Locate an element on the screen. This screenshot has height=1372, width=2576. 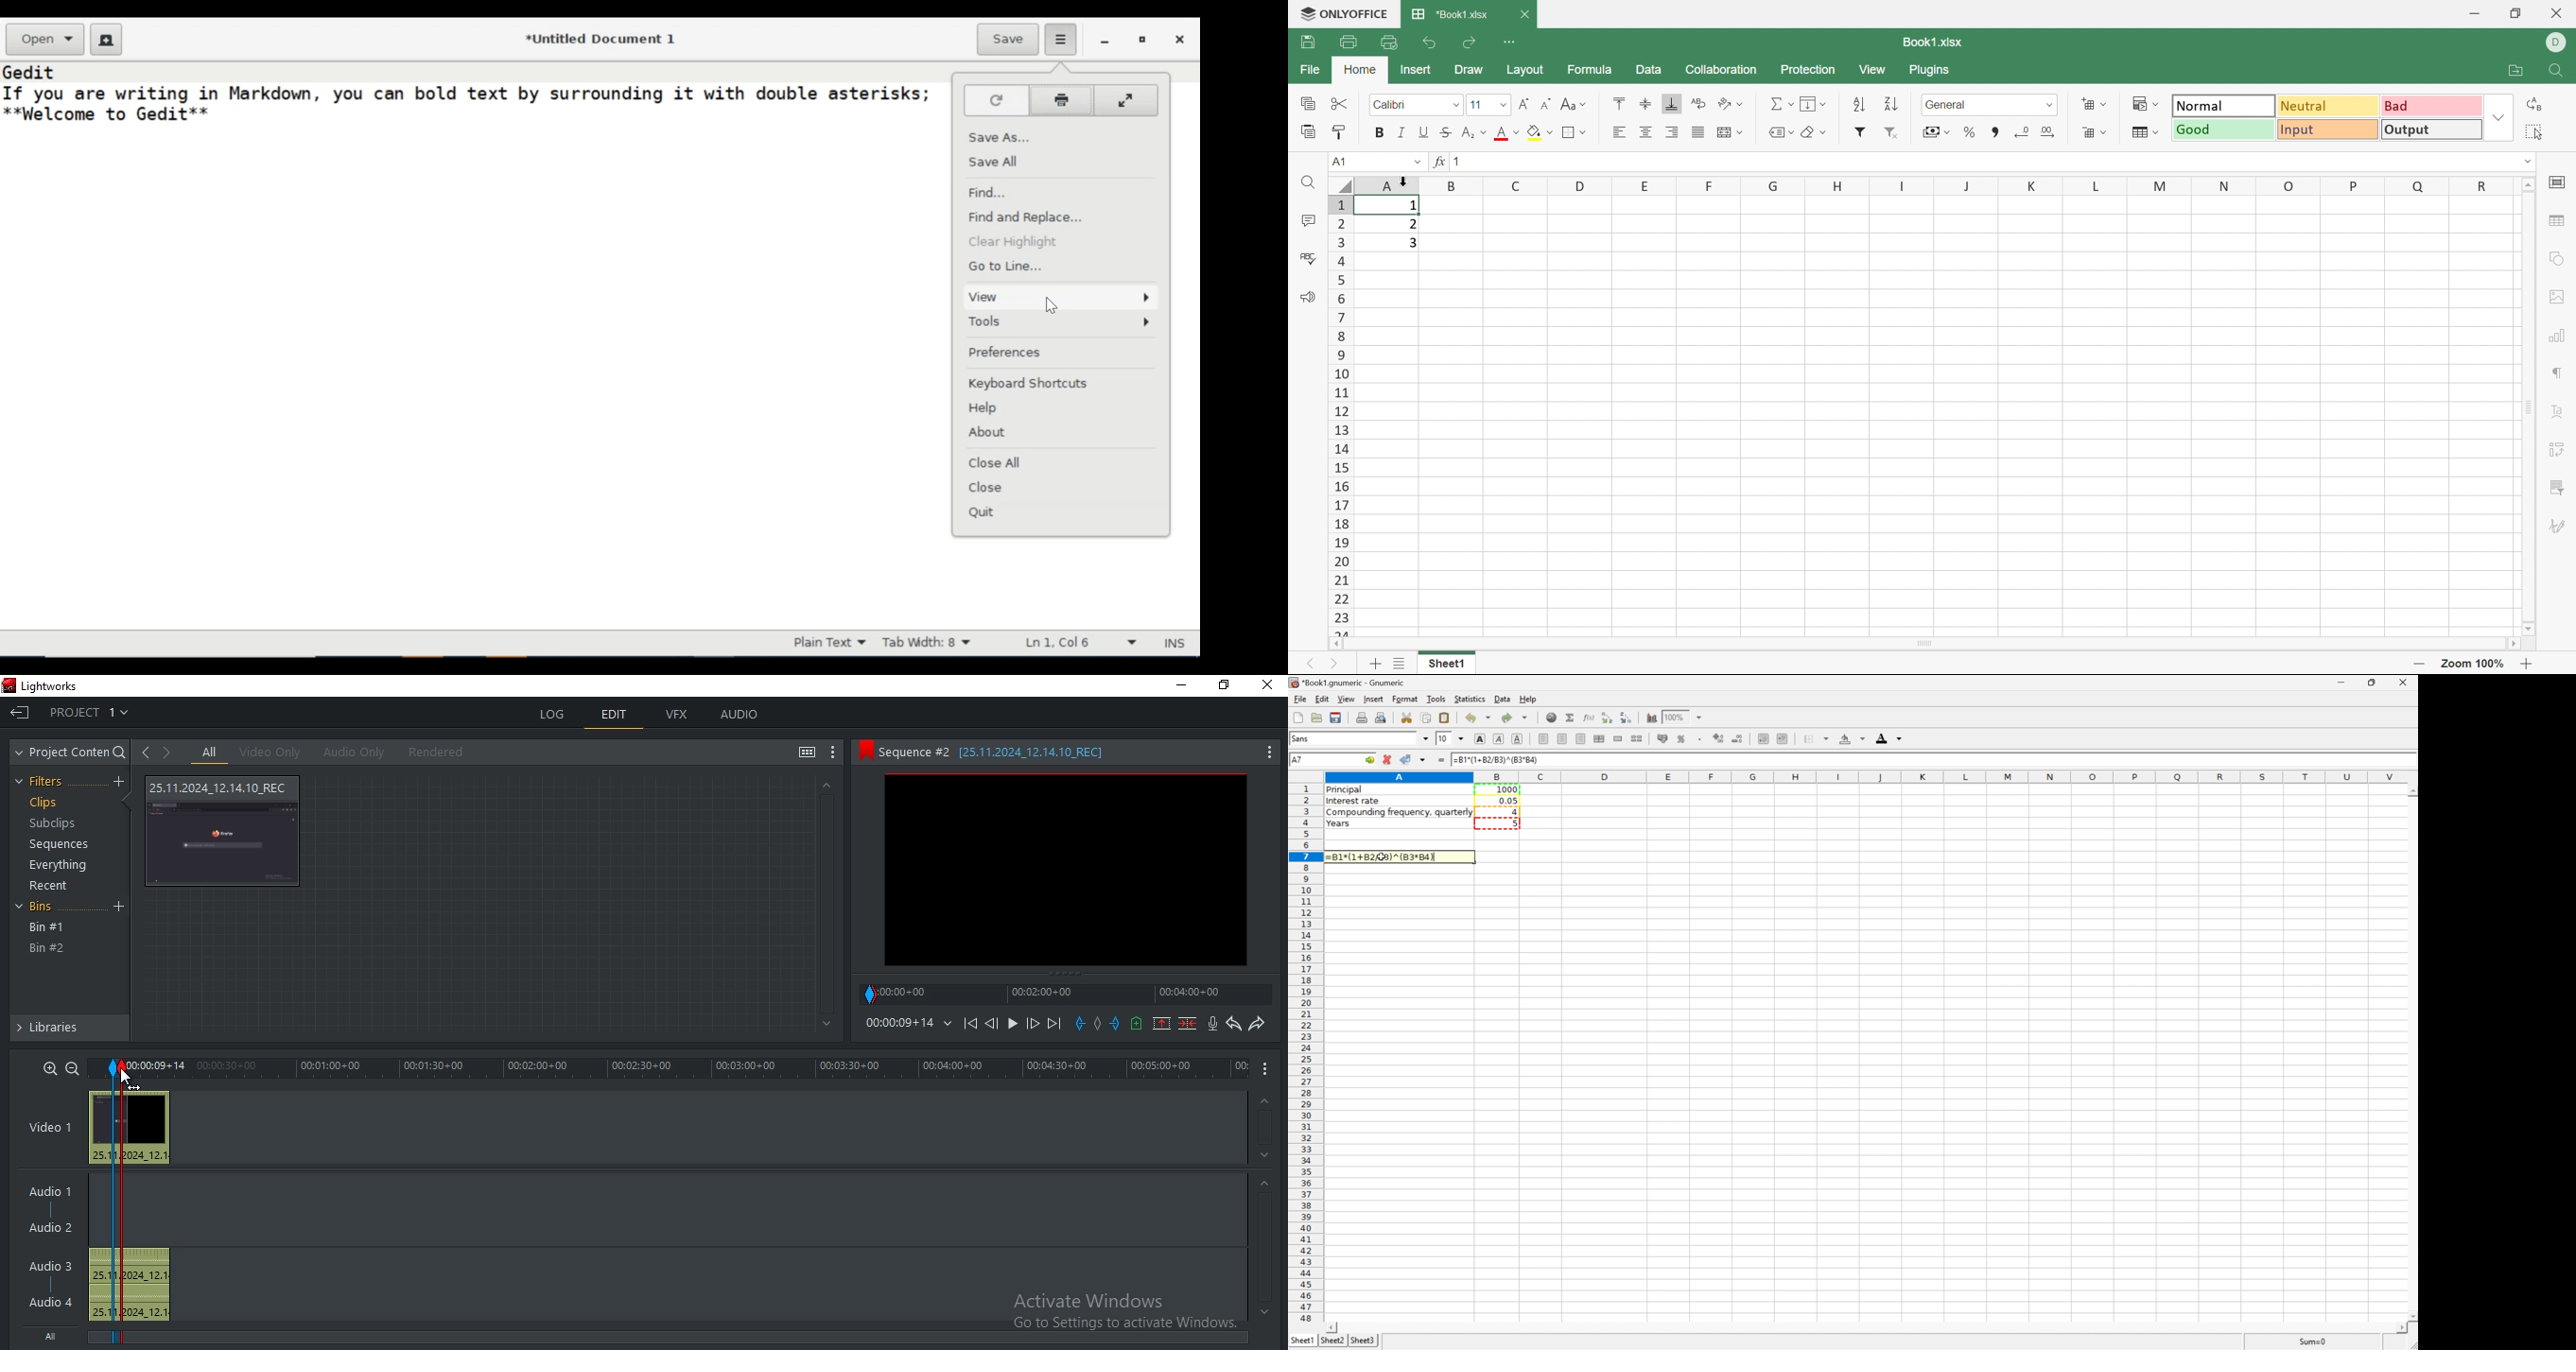
sequence #2 is located at coordinates (1045, 753).